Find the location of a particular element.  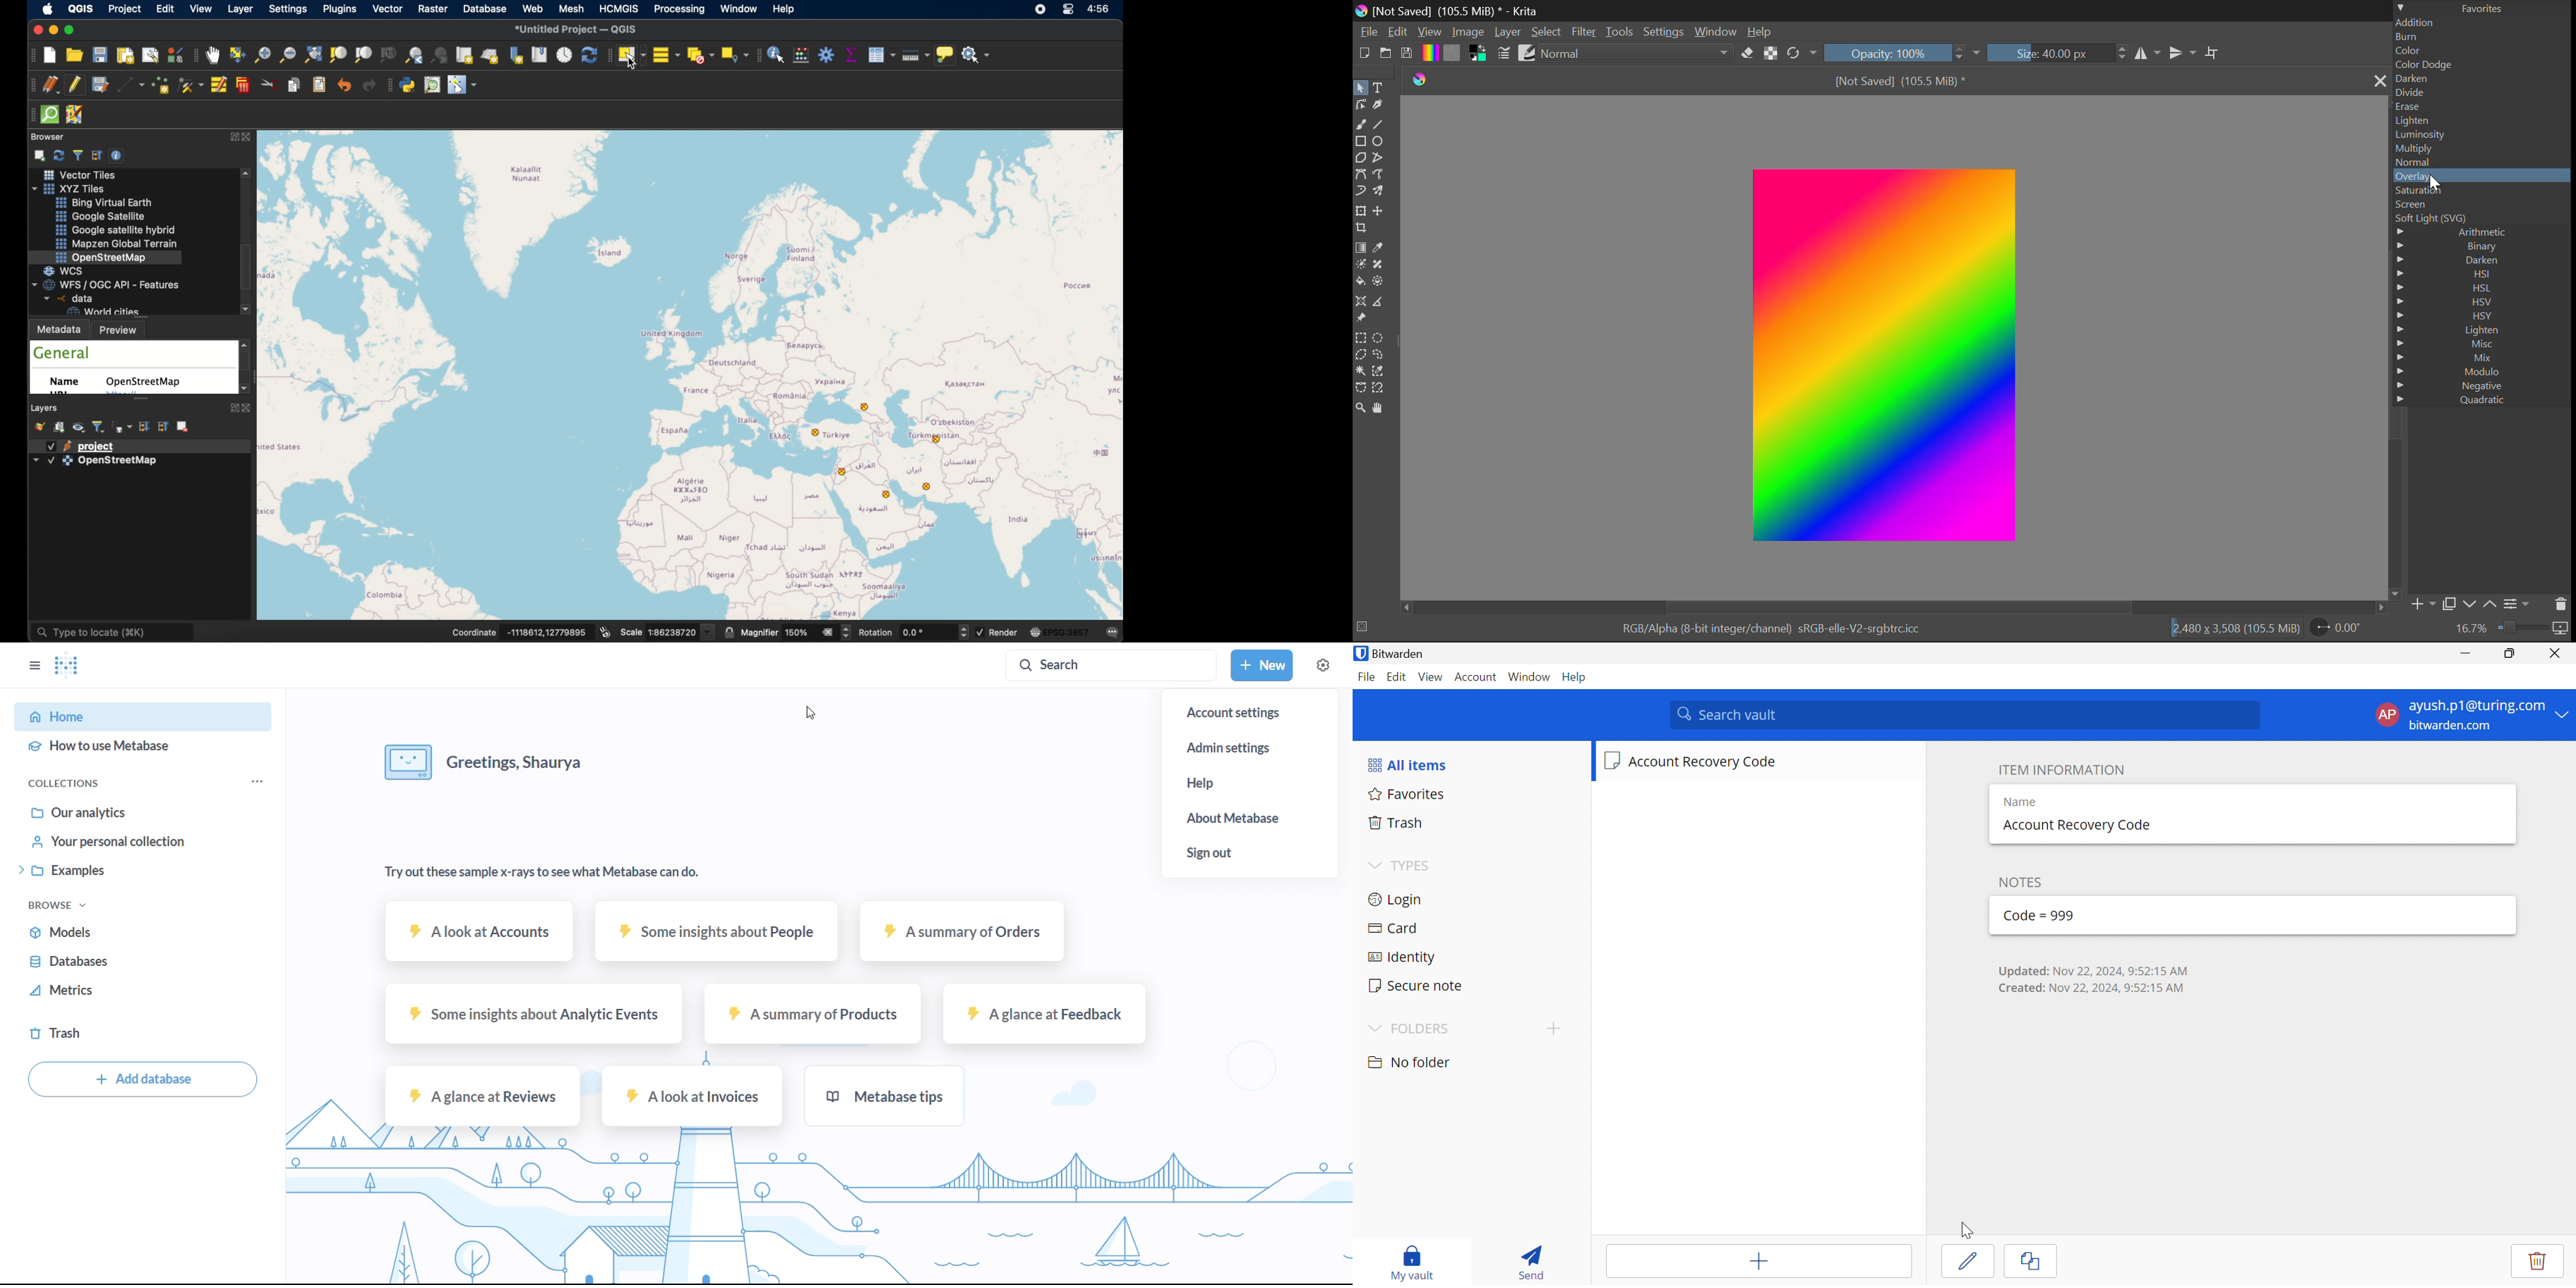

coordinate is located at coordinates (547, 631).